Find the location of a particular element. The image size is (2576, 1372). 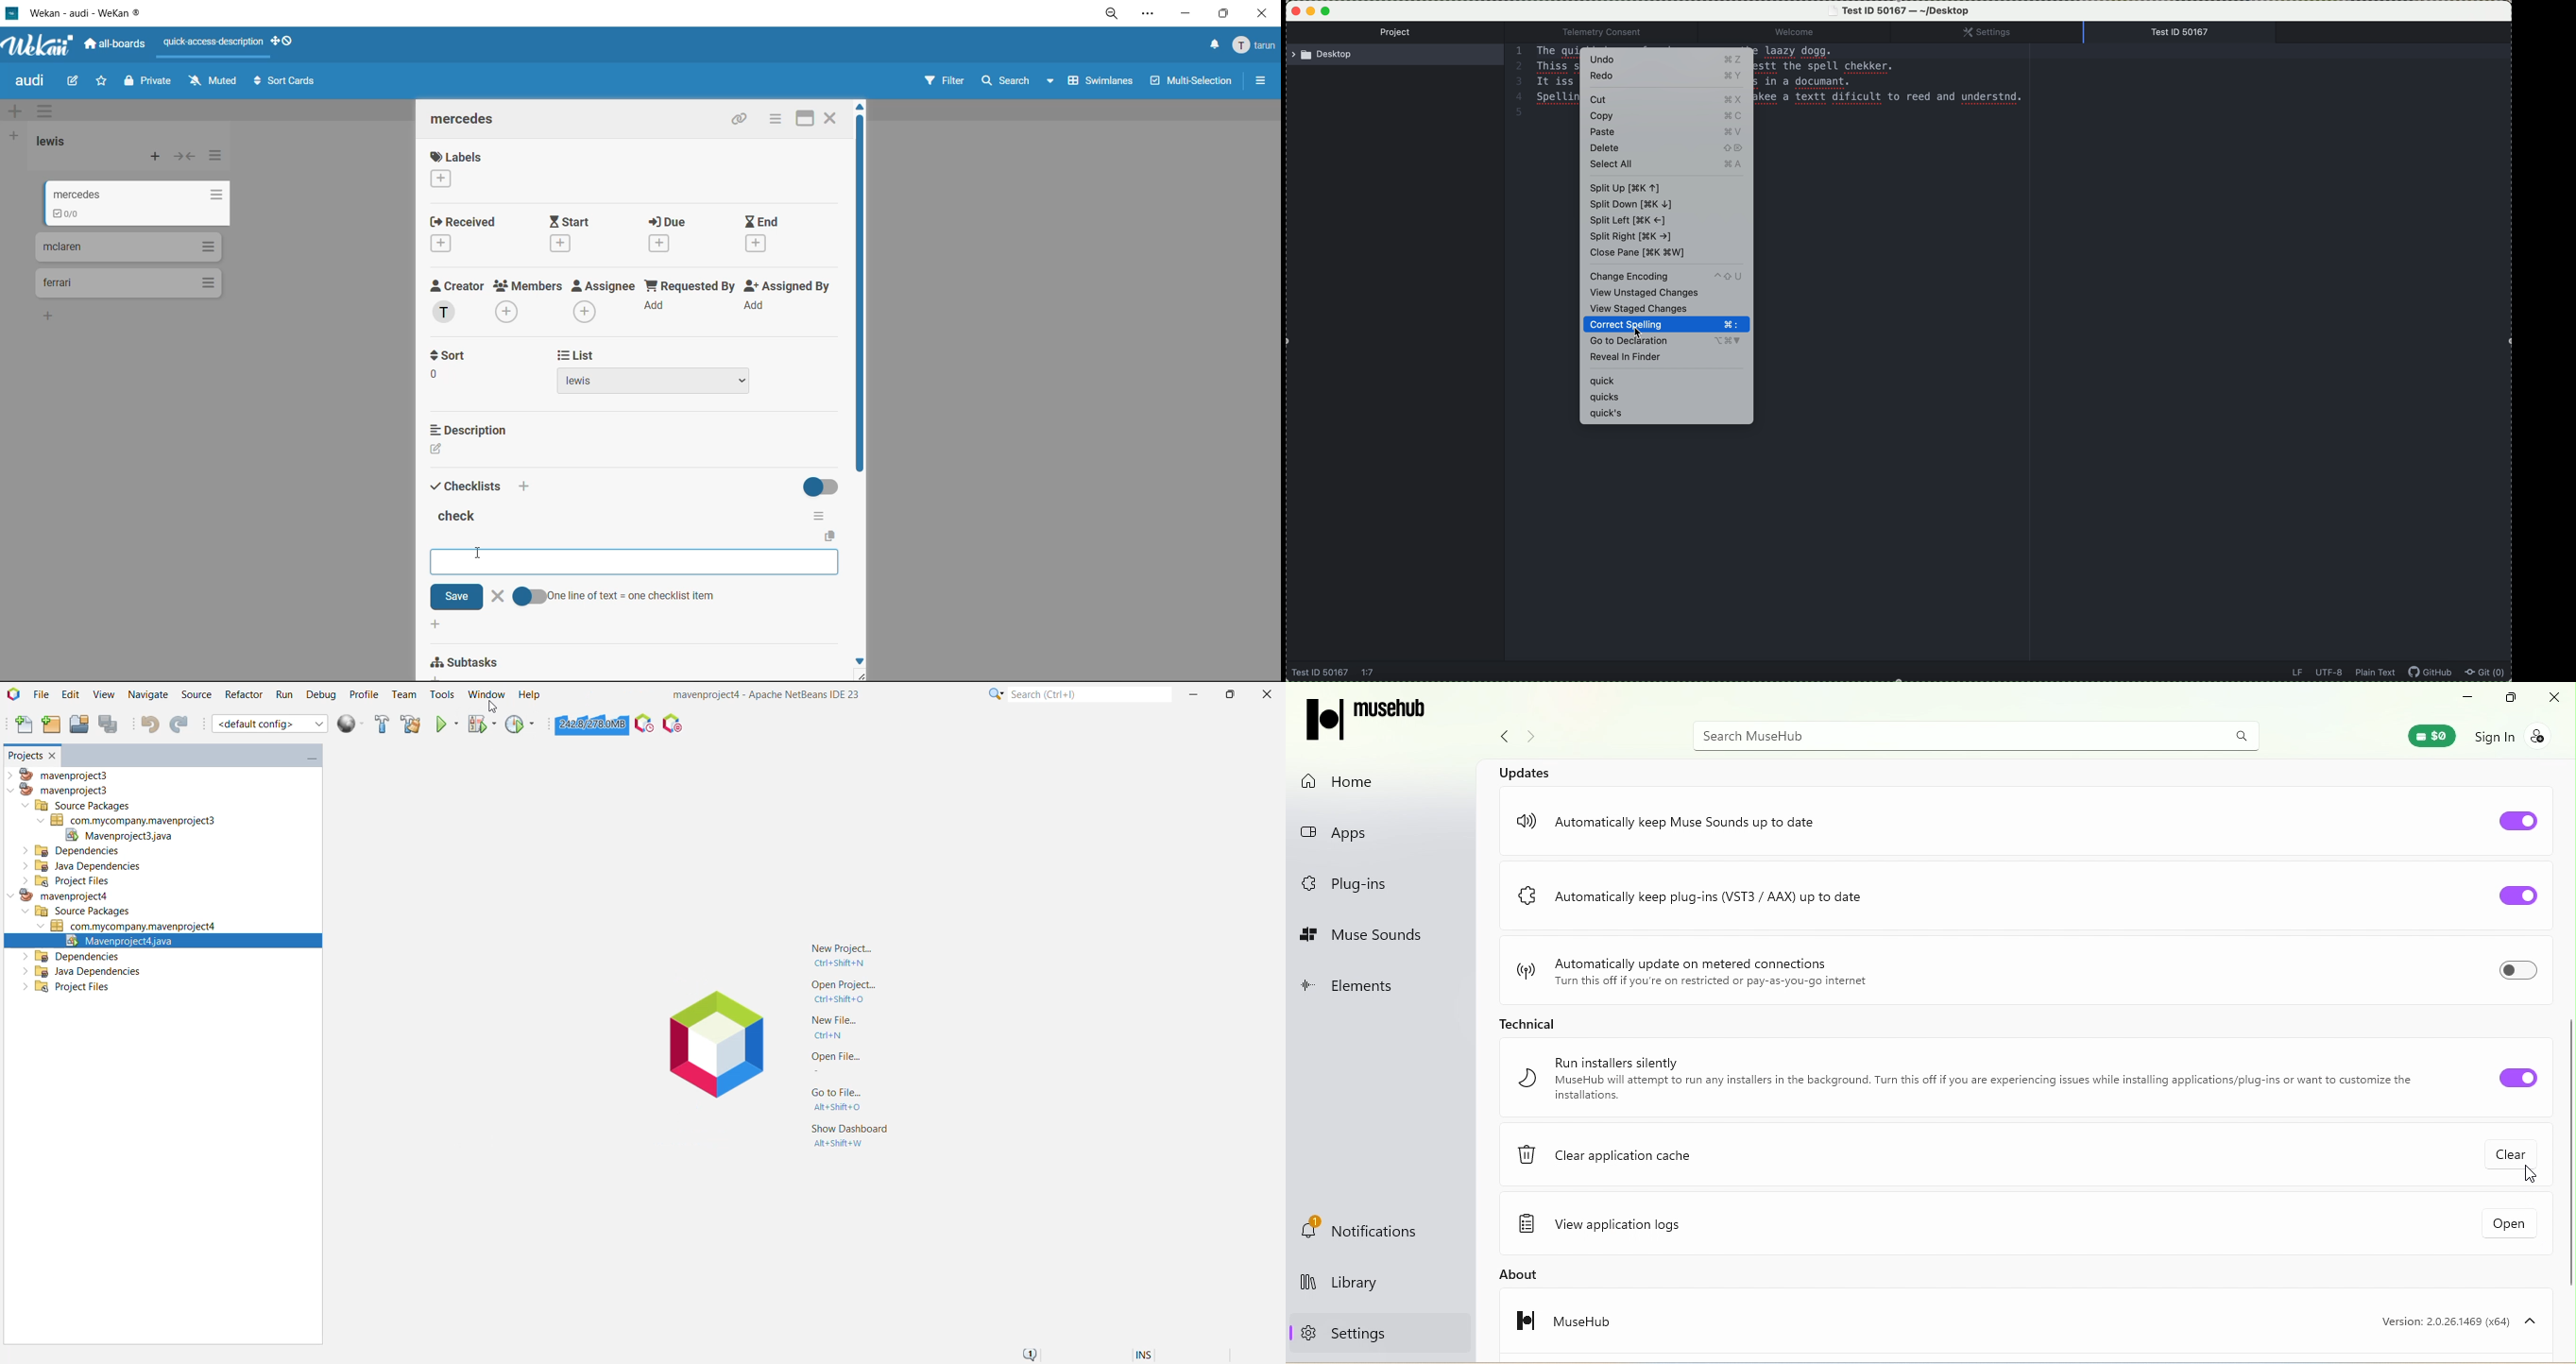

Muse Sounds is located at coordinates (1364, 936).